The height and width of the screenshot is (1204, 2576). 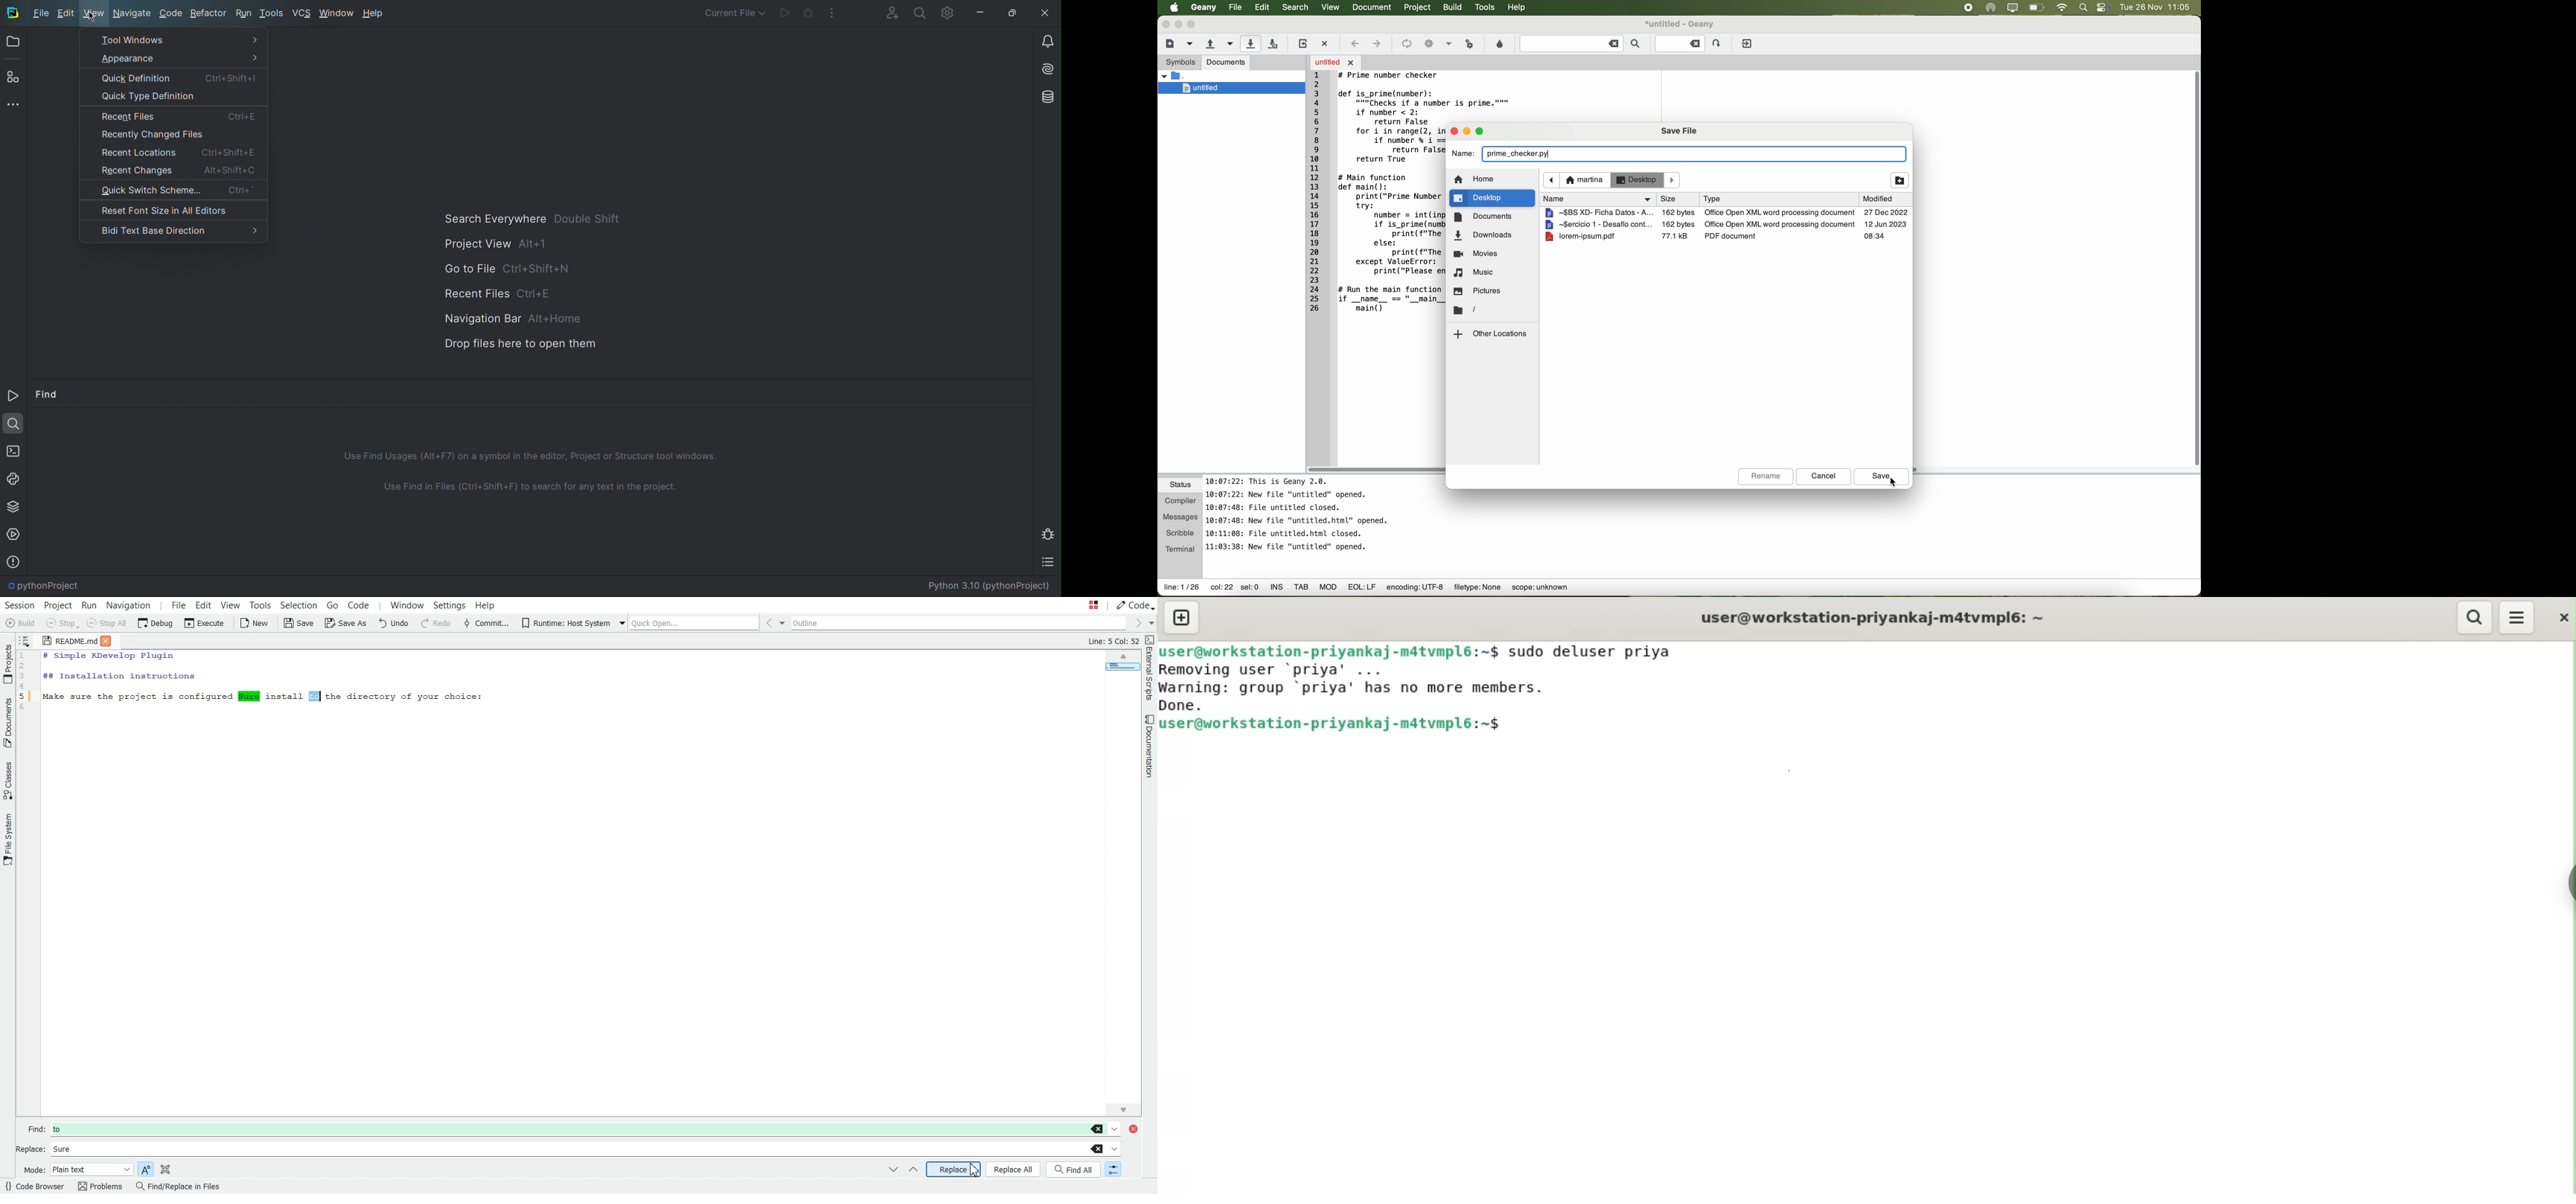 What do you see at coordinates (500, 245) in the screenshot?
I see `Project View` at bounding box center [500, 245].